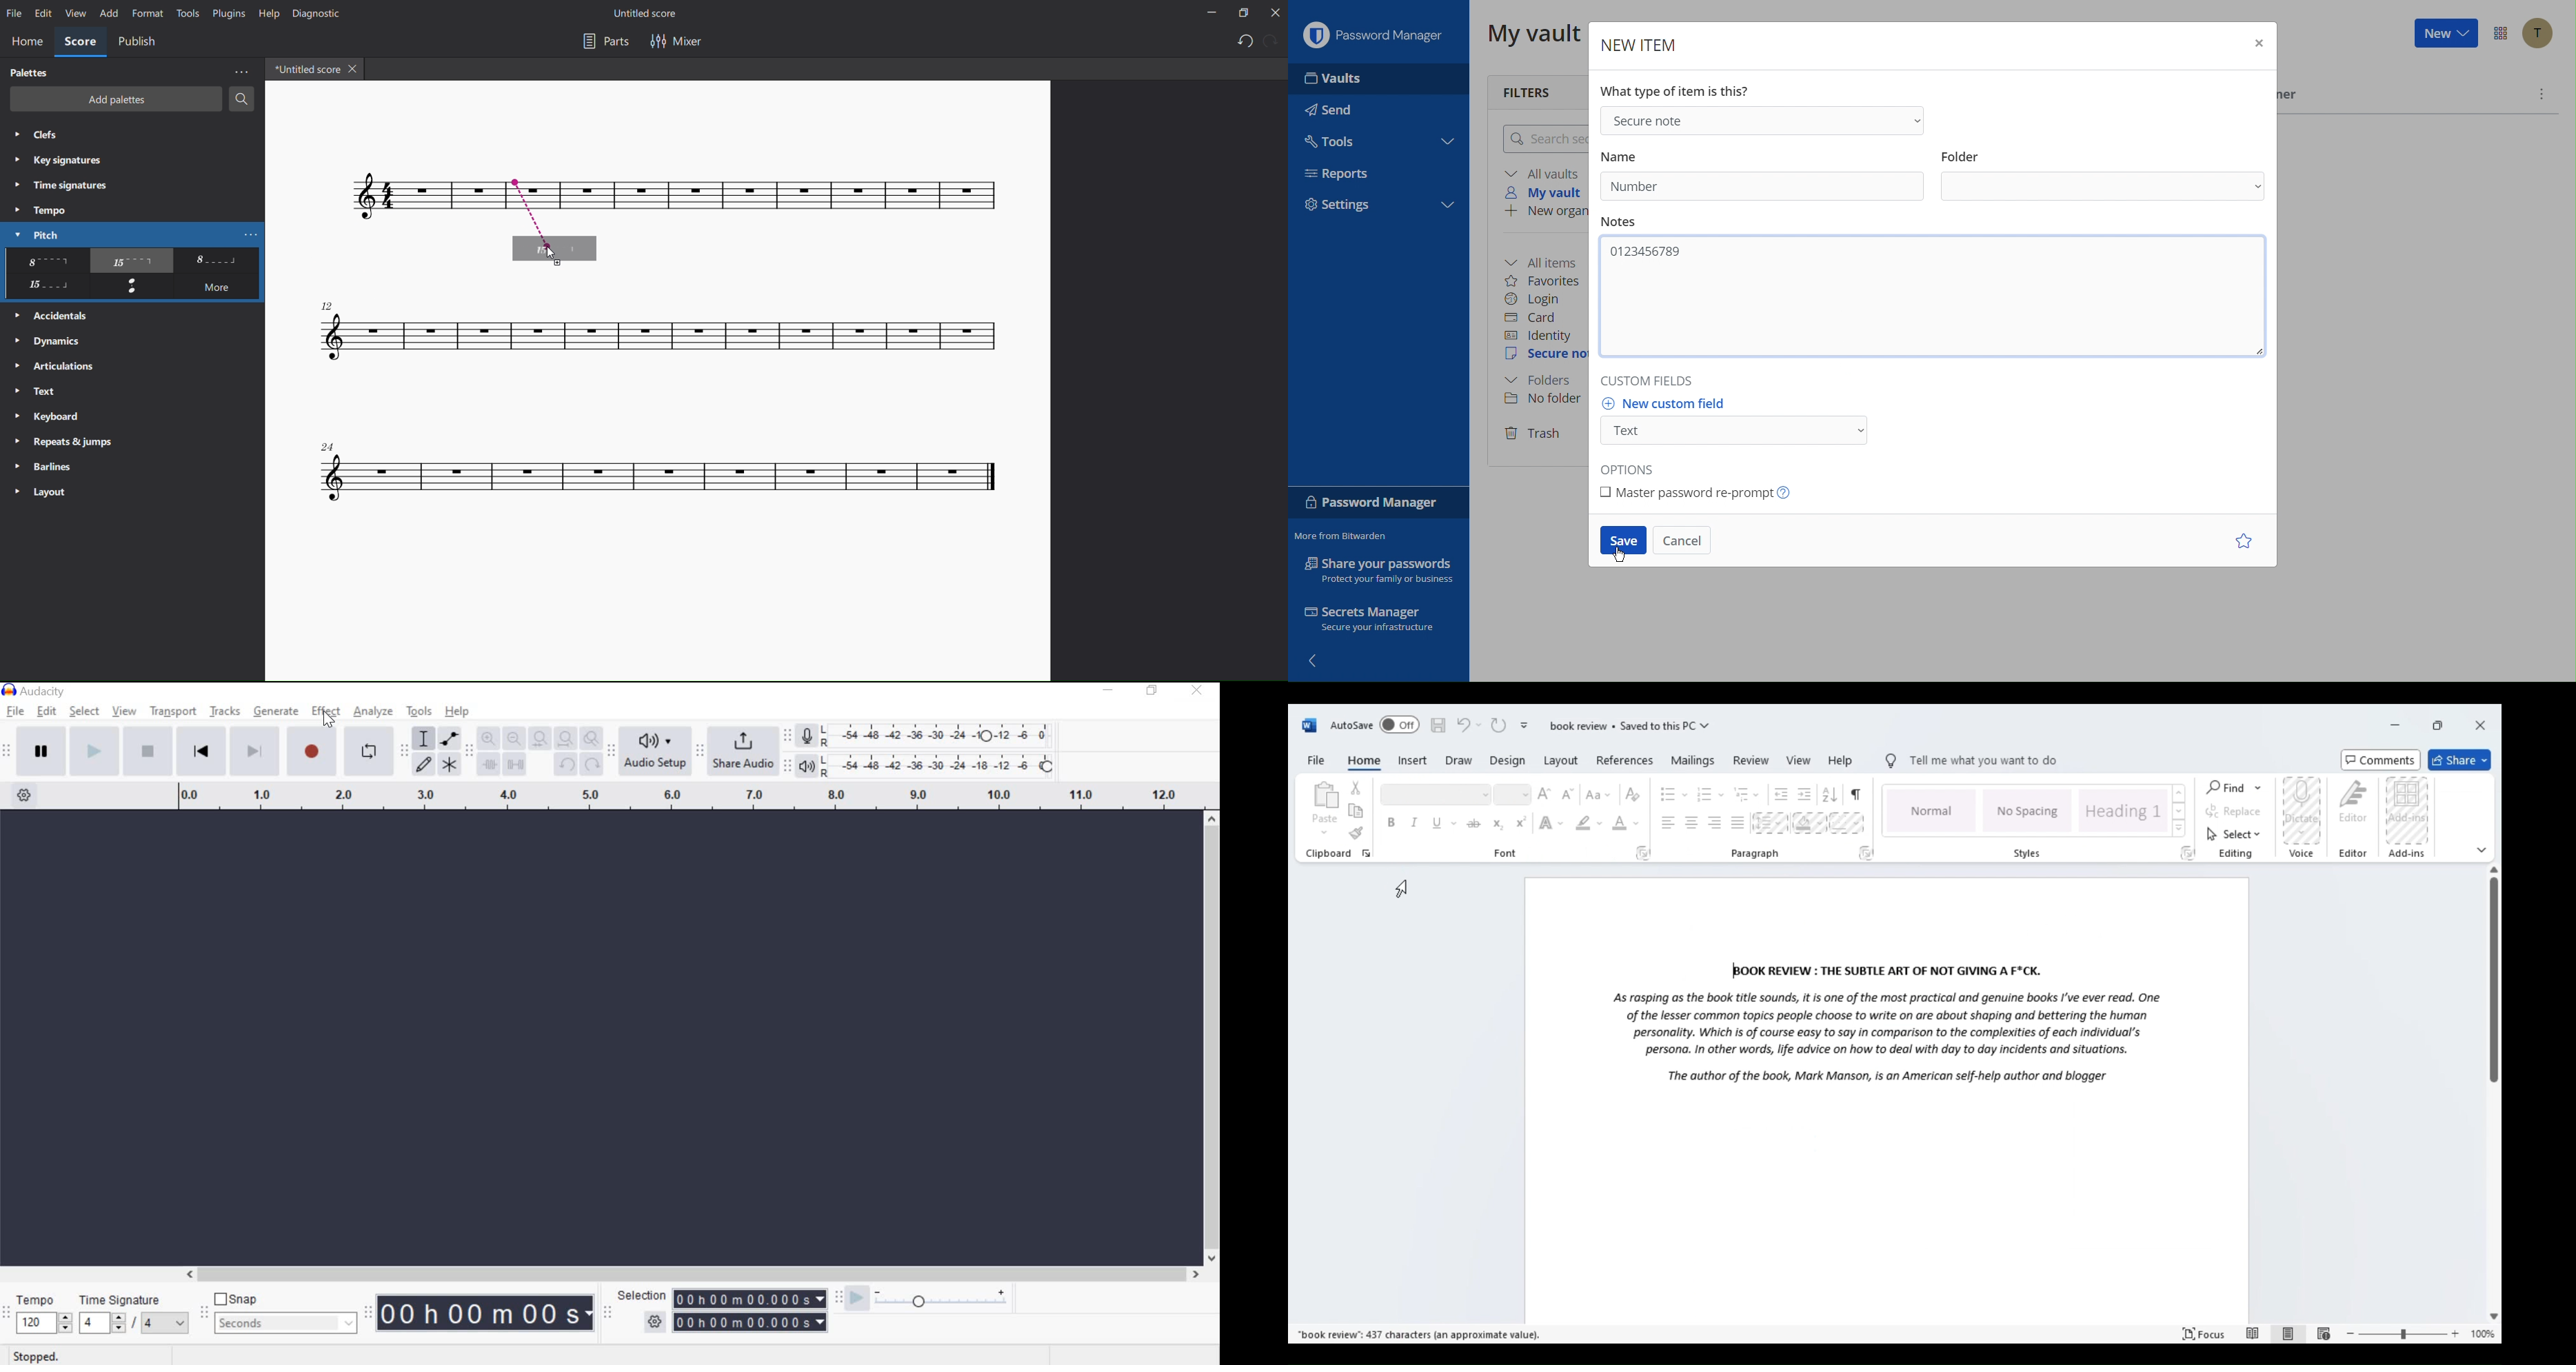  What do you see at coordinates (515, 738) in the screenshot?
I see `Zoom Out` at bounding box center [515, 738].